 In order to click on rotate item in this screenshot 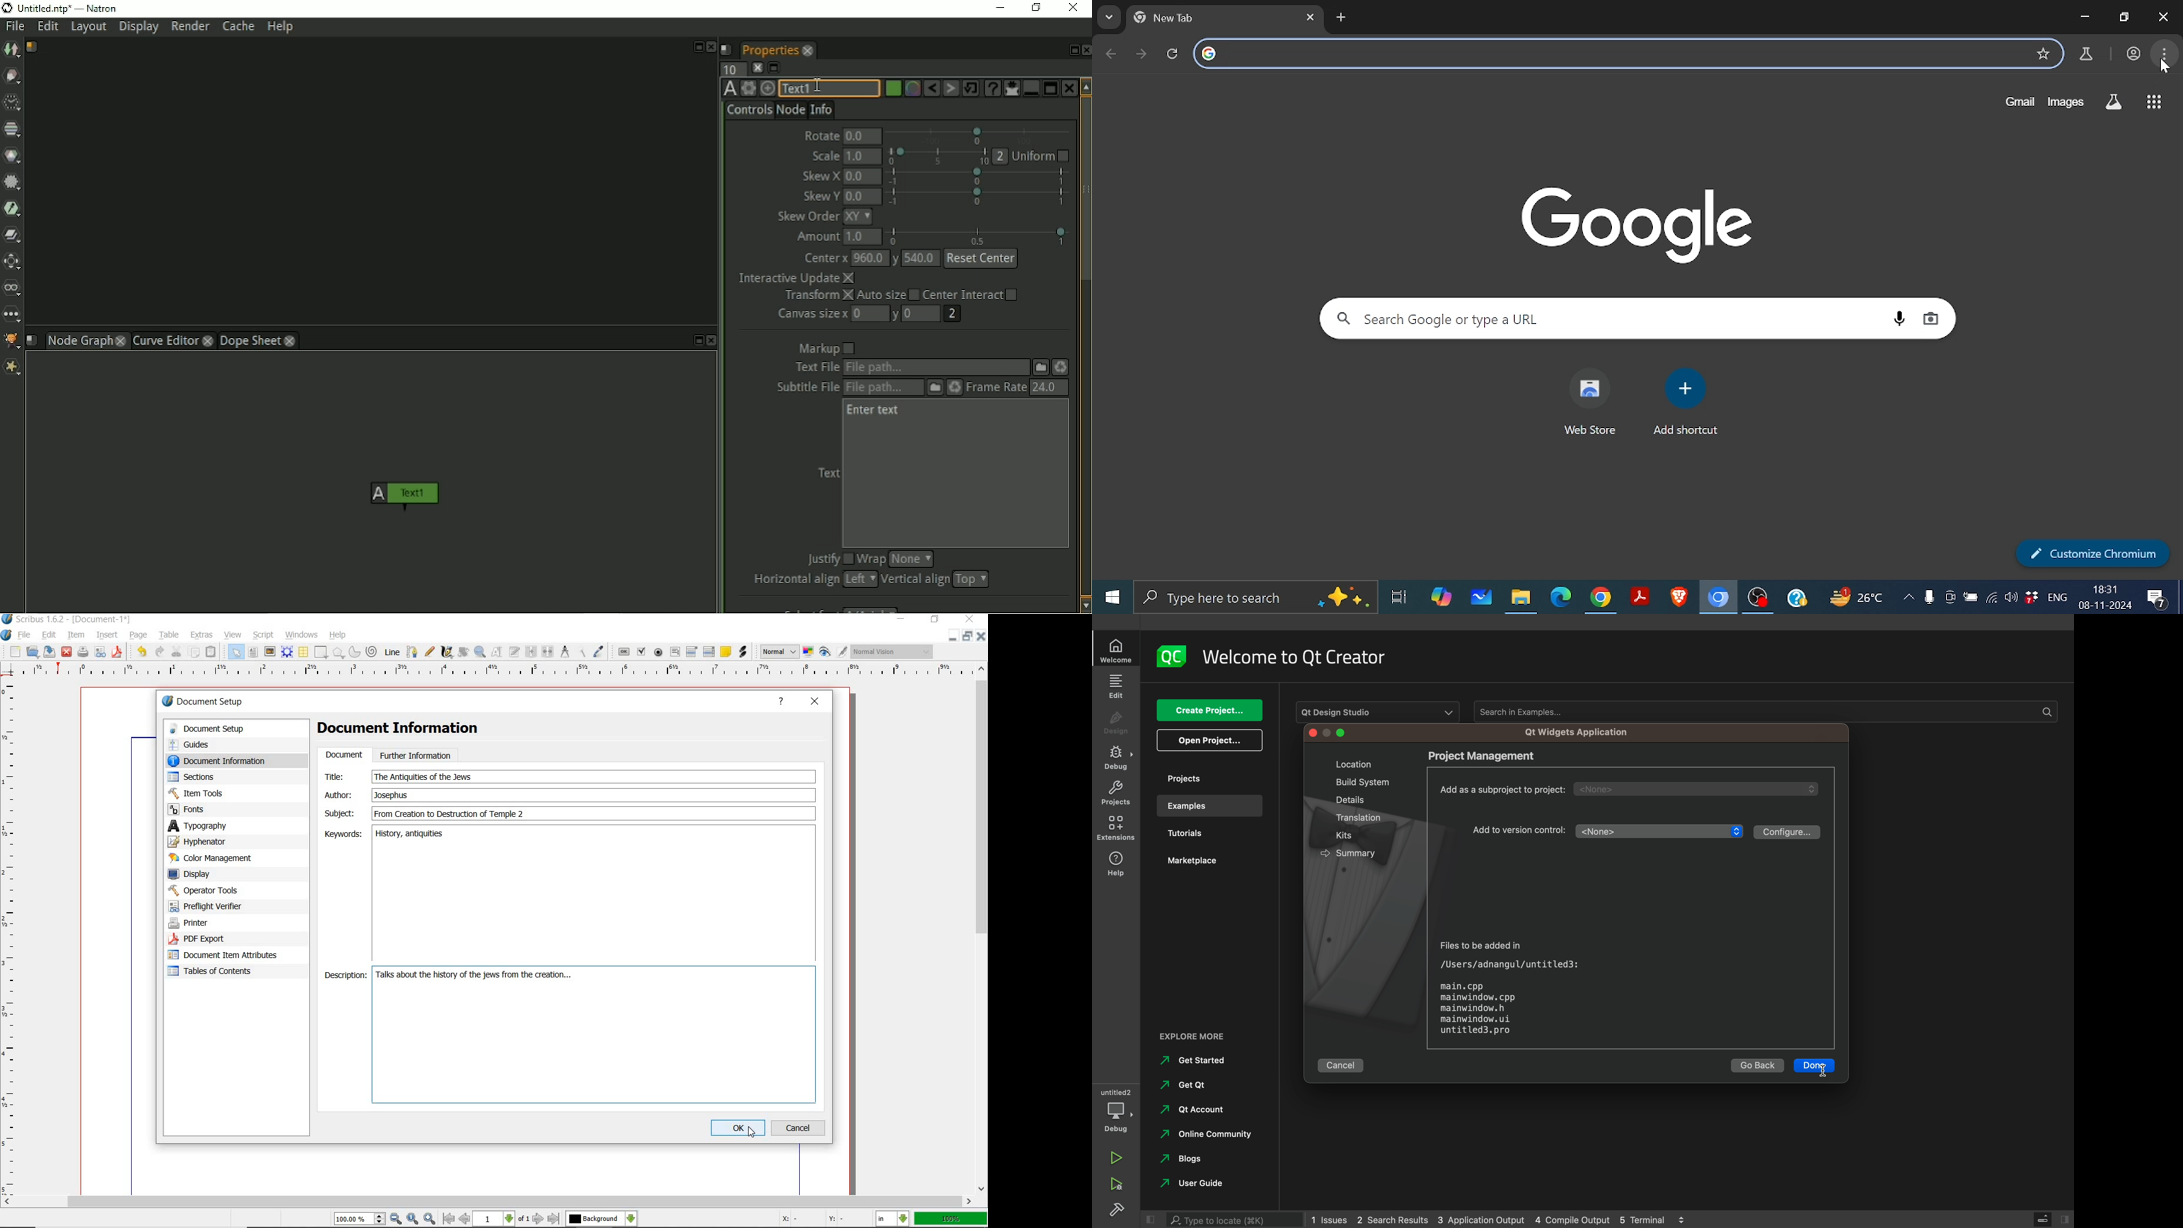, I will do `click(463, 653)`.